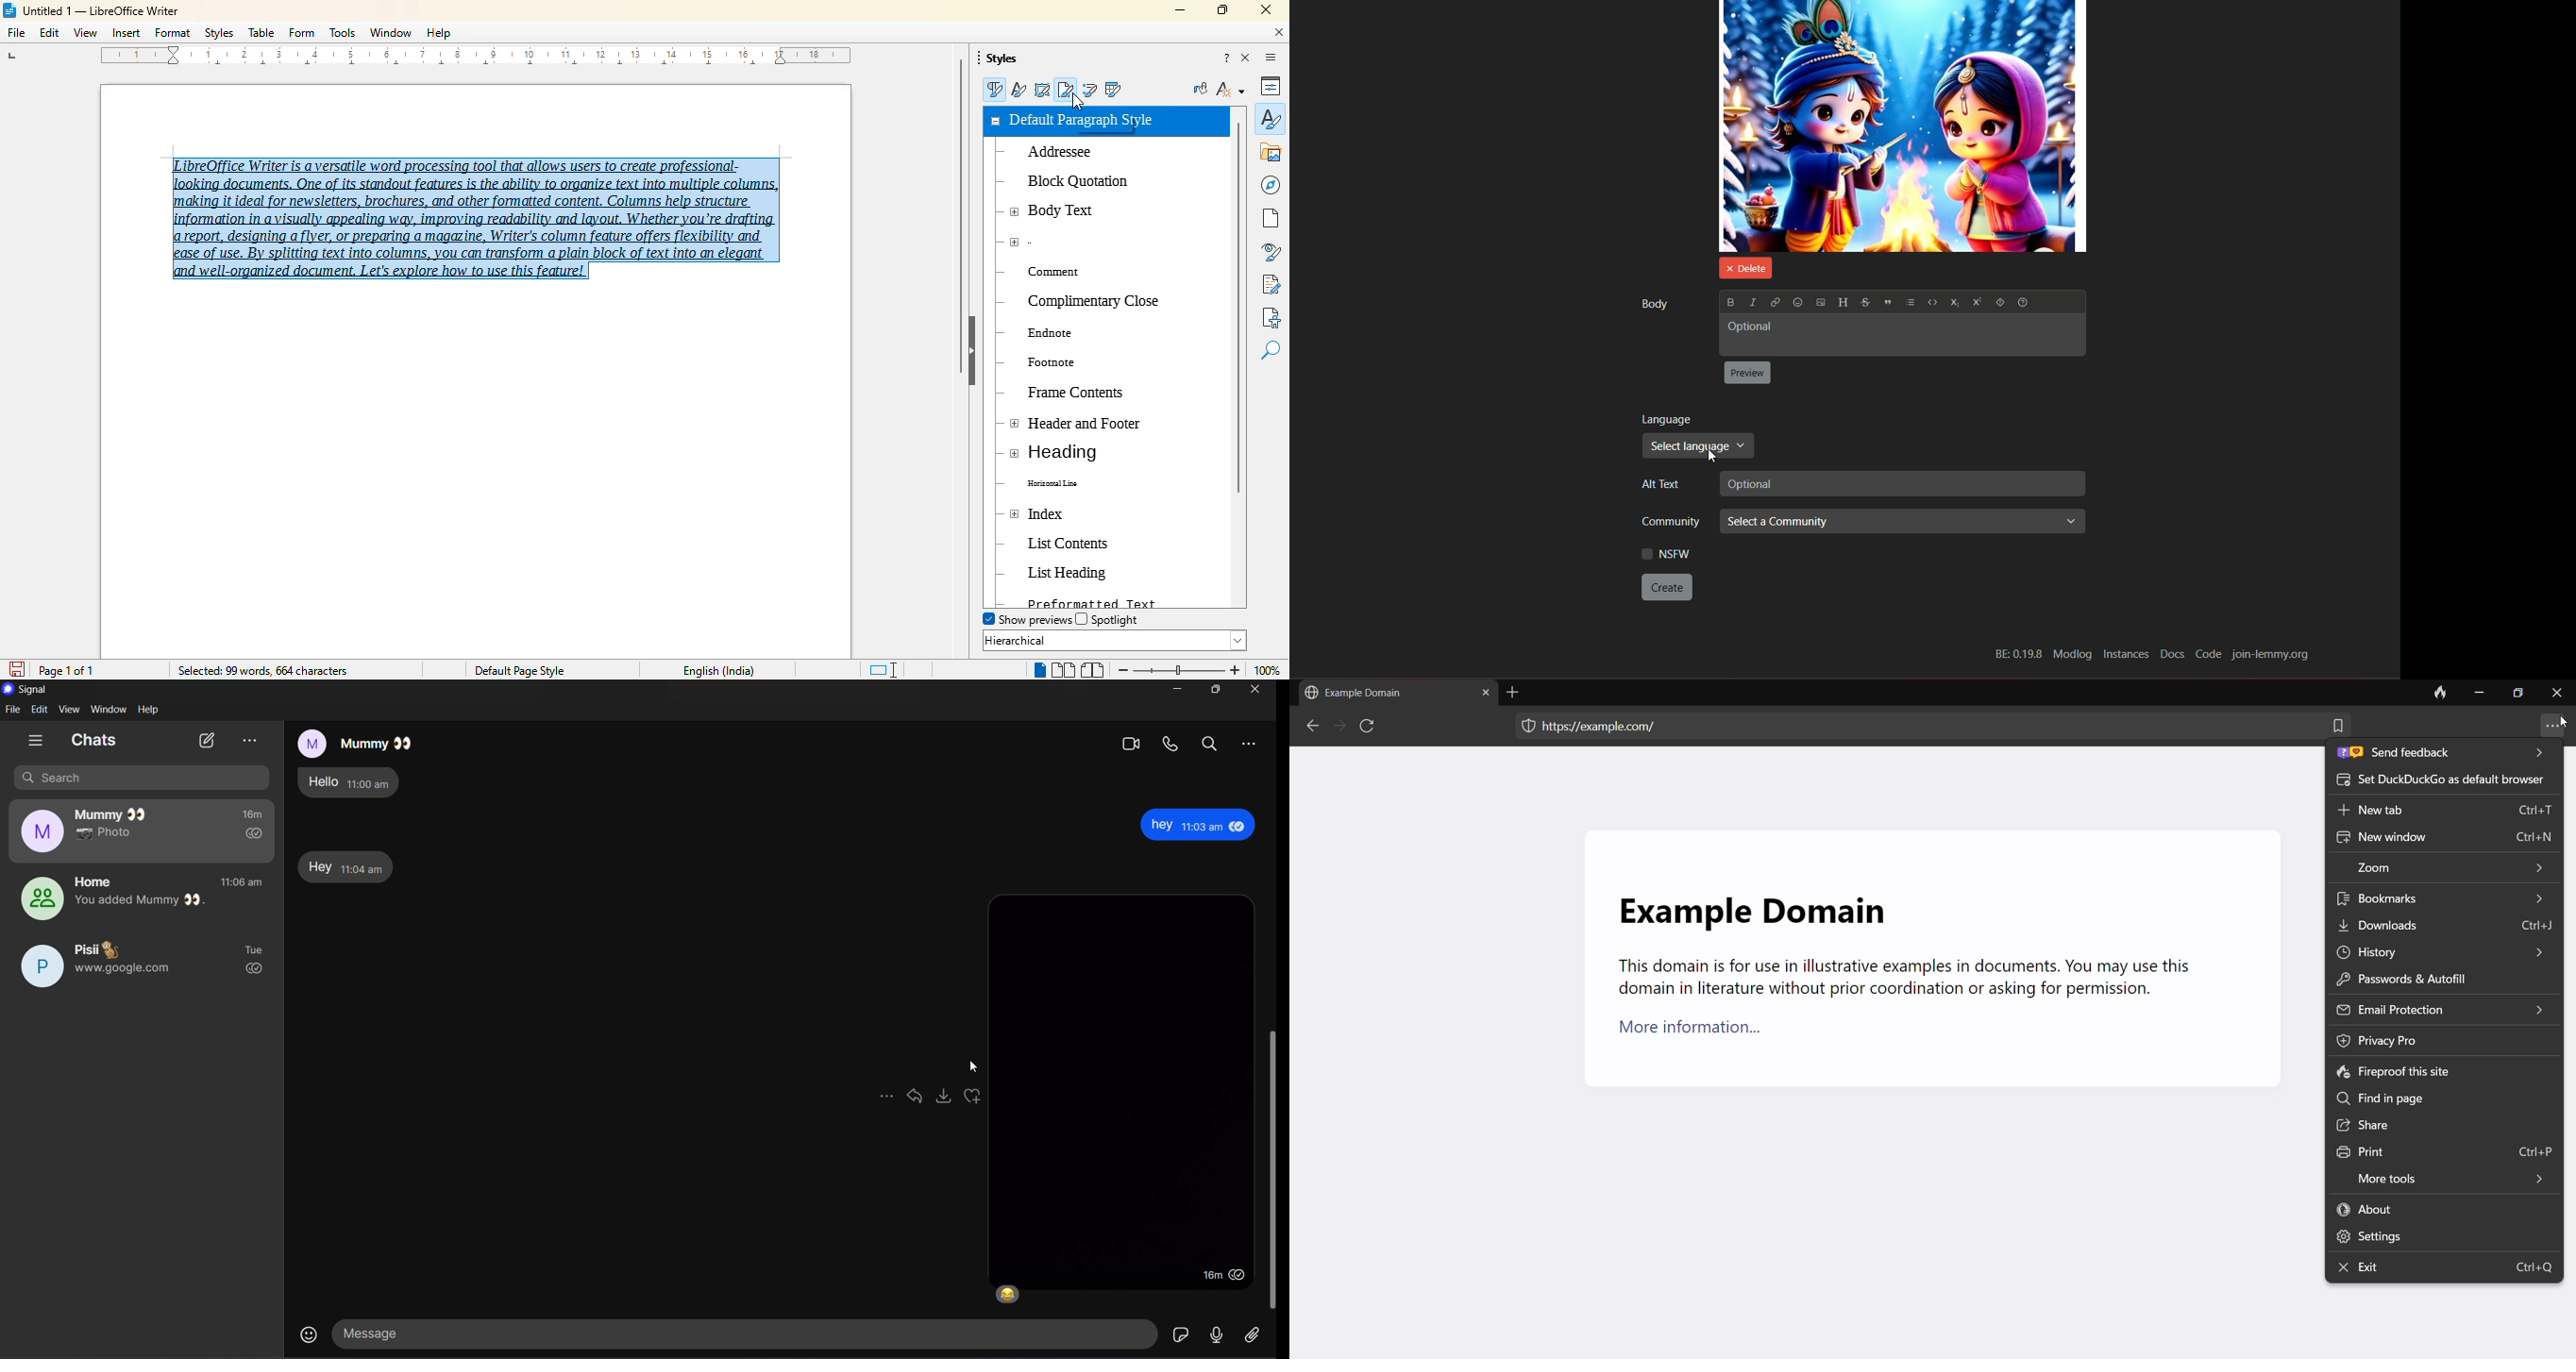 The width and height of the screenshot is (2576, 1372). Describe the element at coordinates (1271, 253) in the screenshot. I see `style inspector` at that location.